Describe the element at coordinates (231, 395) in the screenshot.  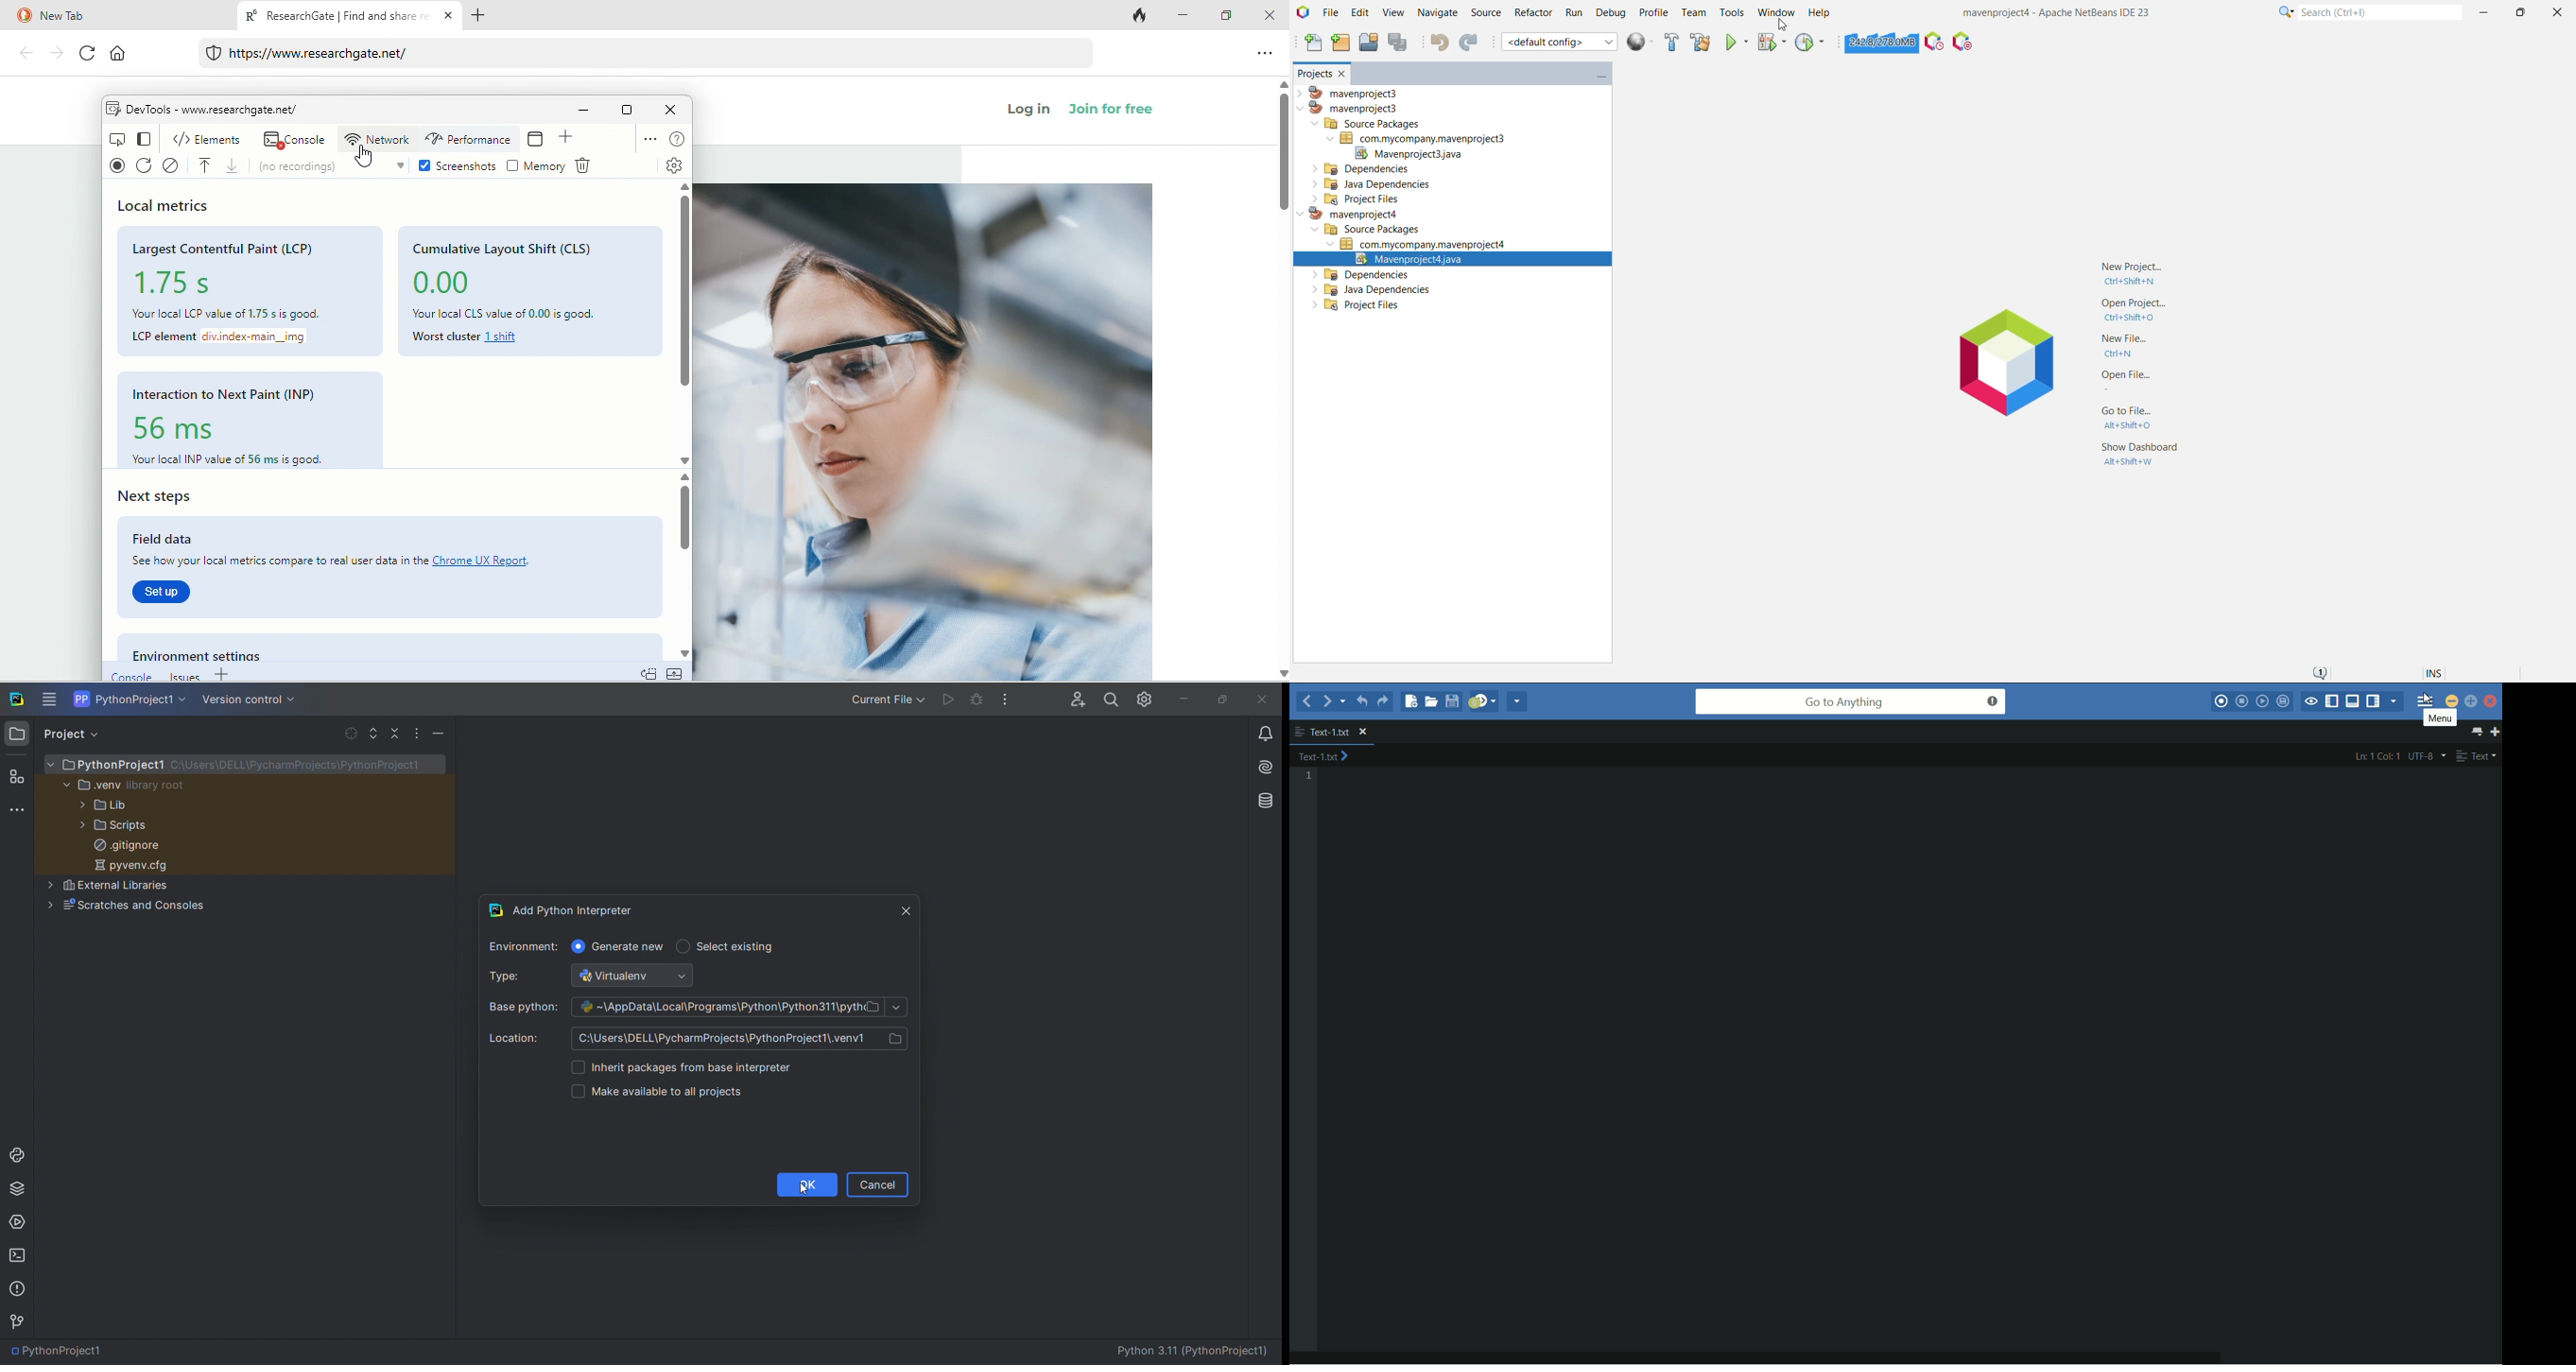
I see `interaction to next paint (INP)` at that location.